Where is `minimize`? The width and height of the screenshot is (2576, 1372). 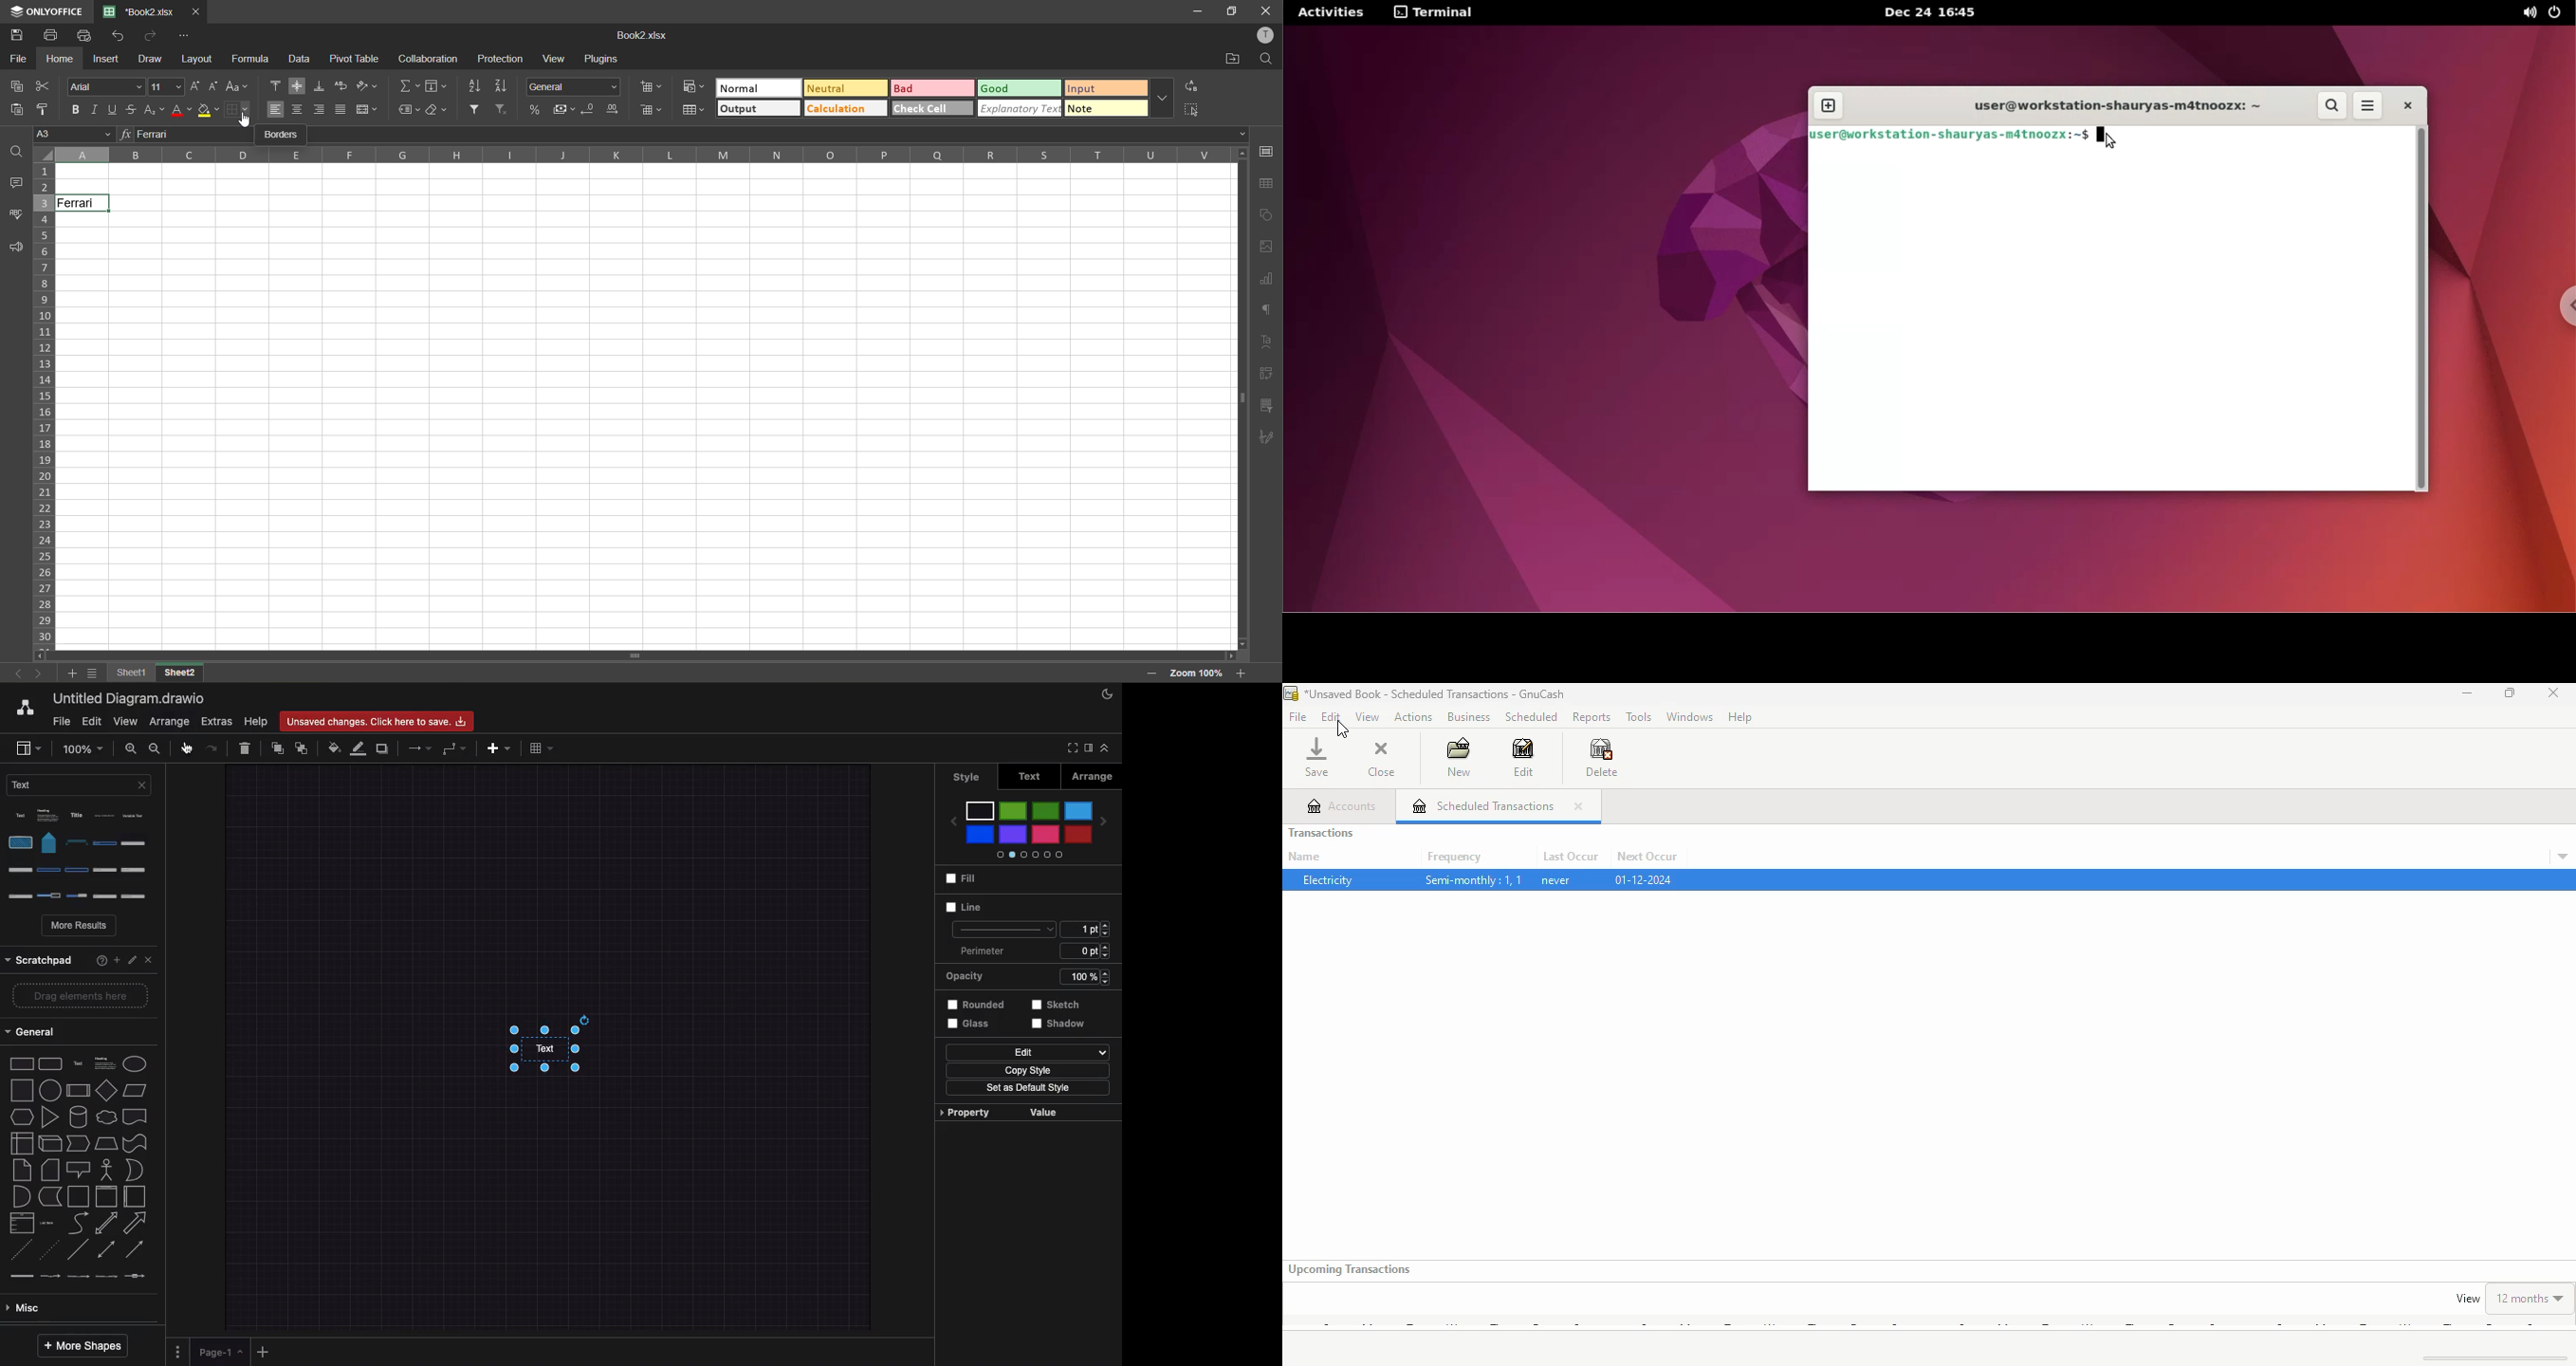 minimize is located at coordinates (2467, 692).